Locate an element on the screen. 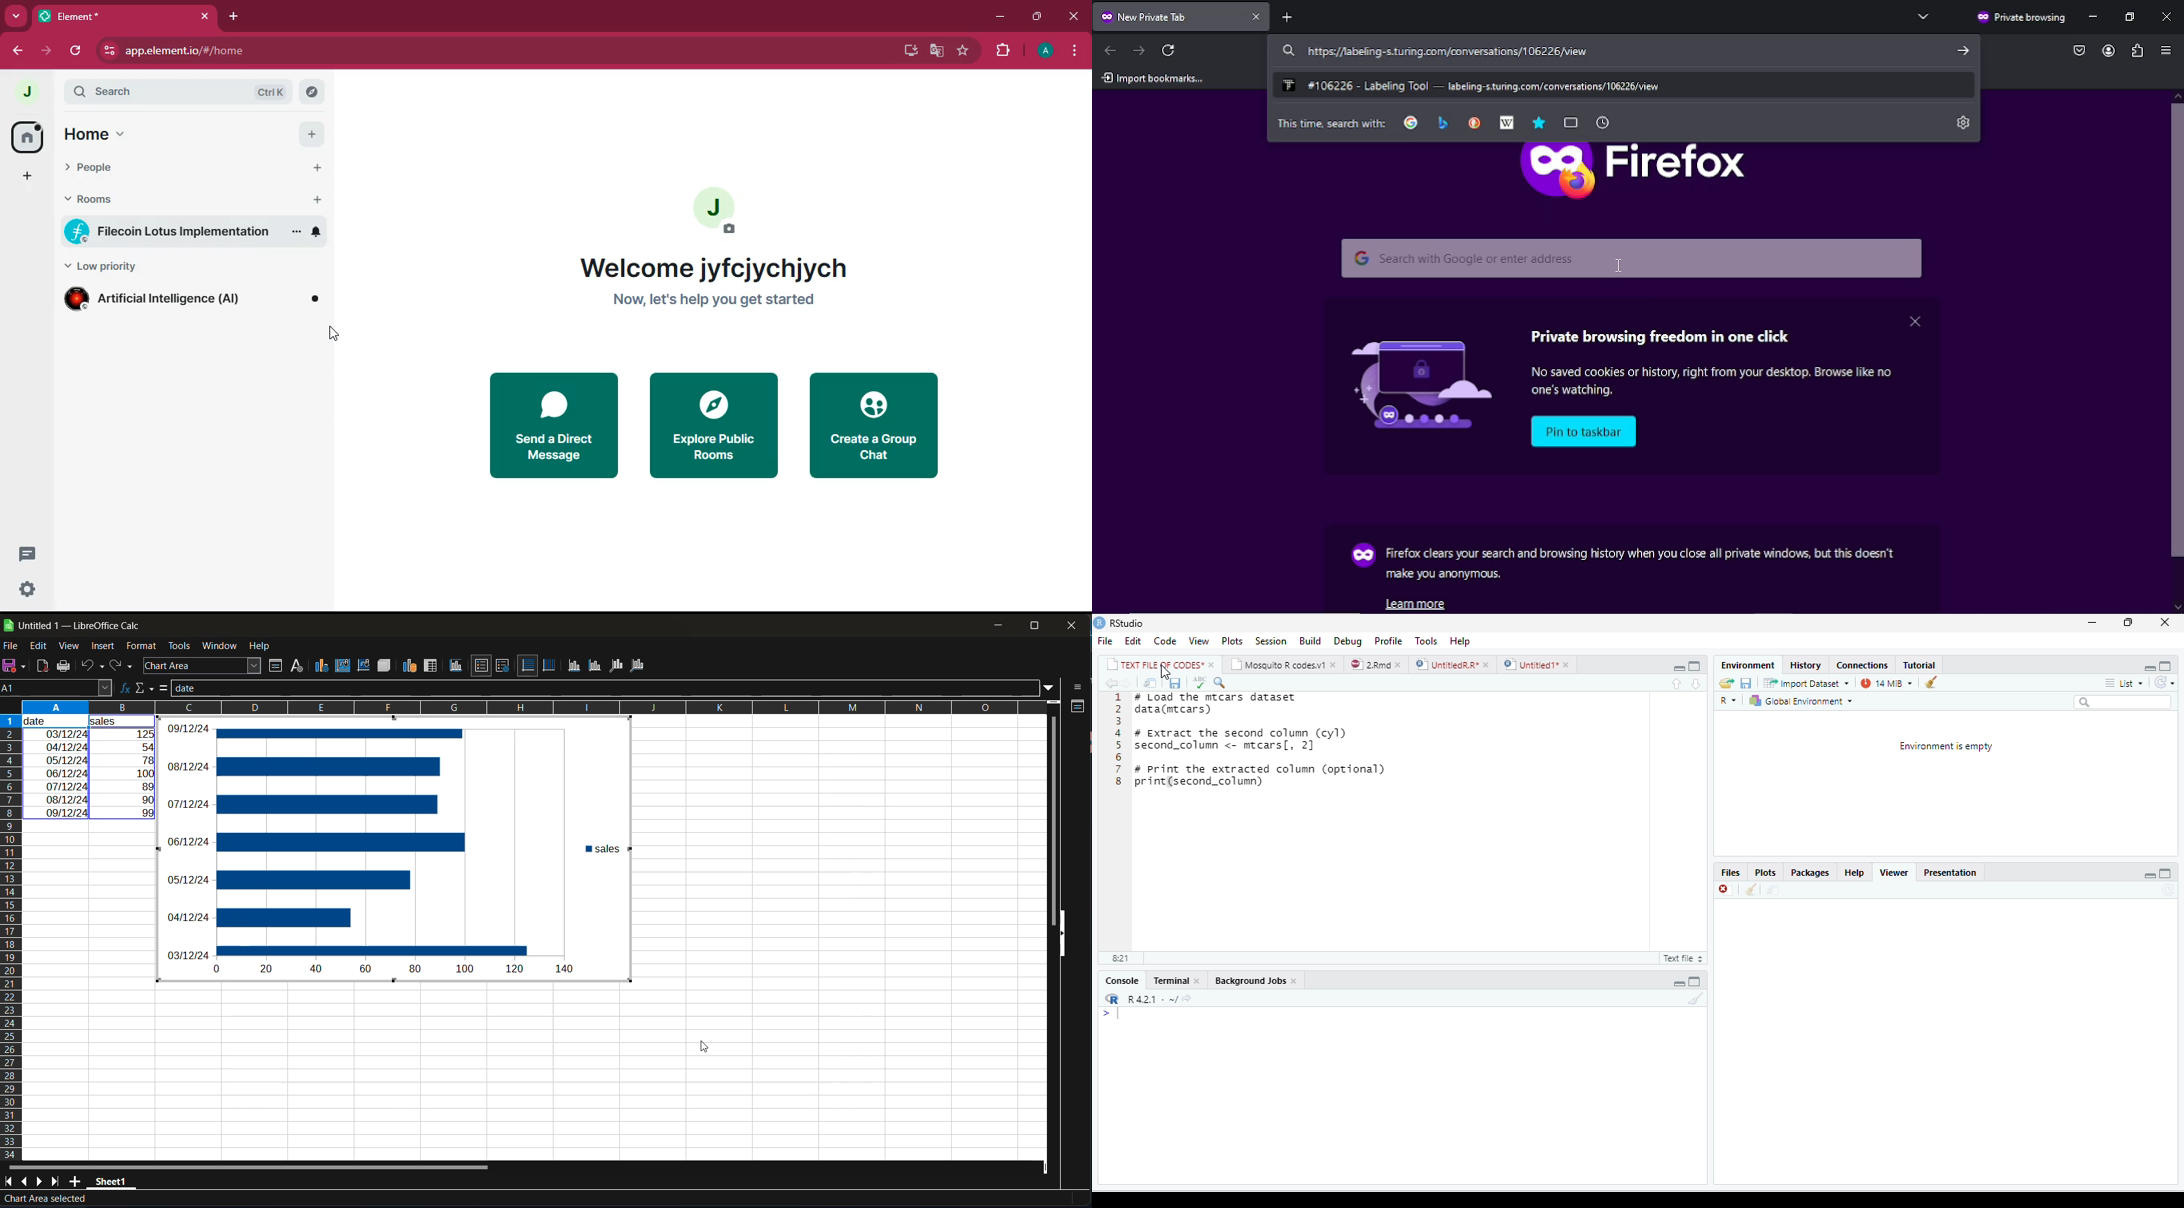 The width and height of the screenshot is (2184, 1232). search is located at coordinates (2123, 701).